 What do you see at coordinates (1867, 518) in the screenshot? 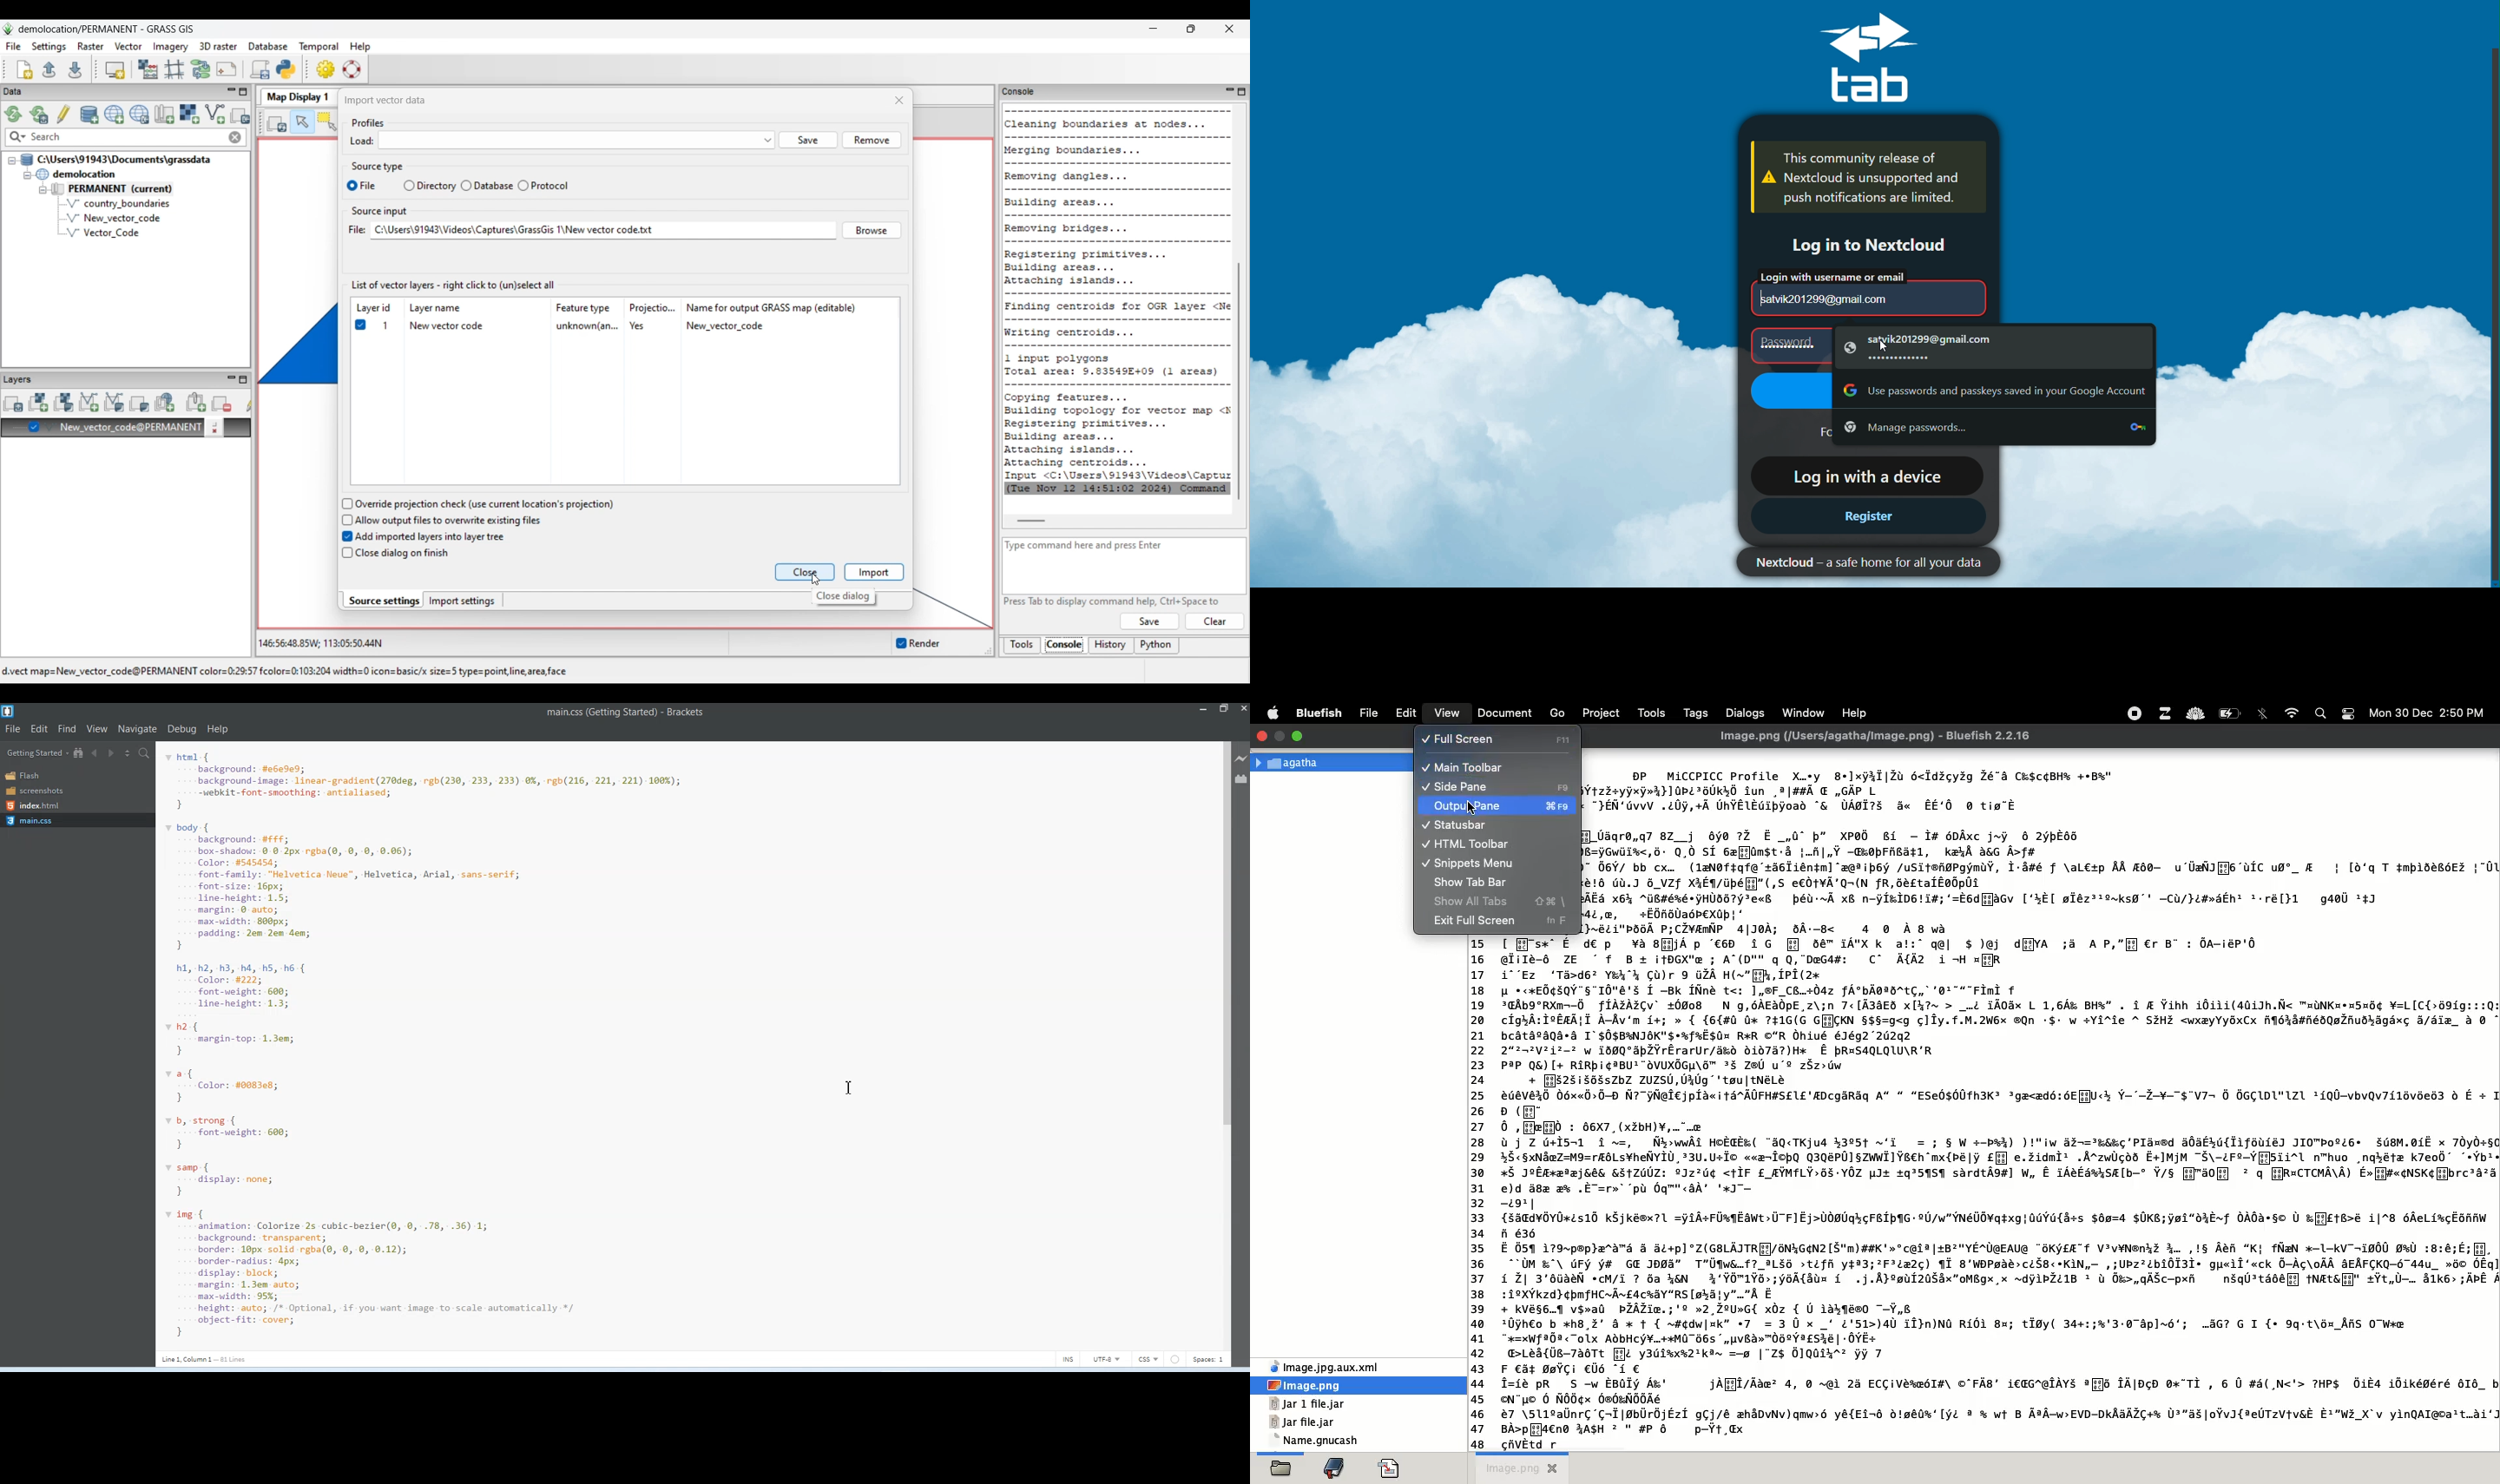
I see `Register` at bounding box center [1867, 518].